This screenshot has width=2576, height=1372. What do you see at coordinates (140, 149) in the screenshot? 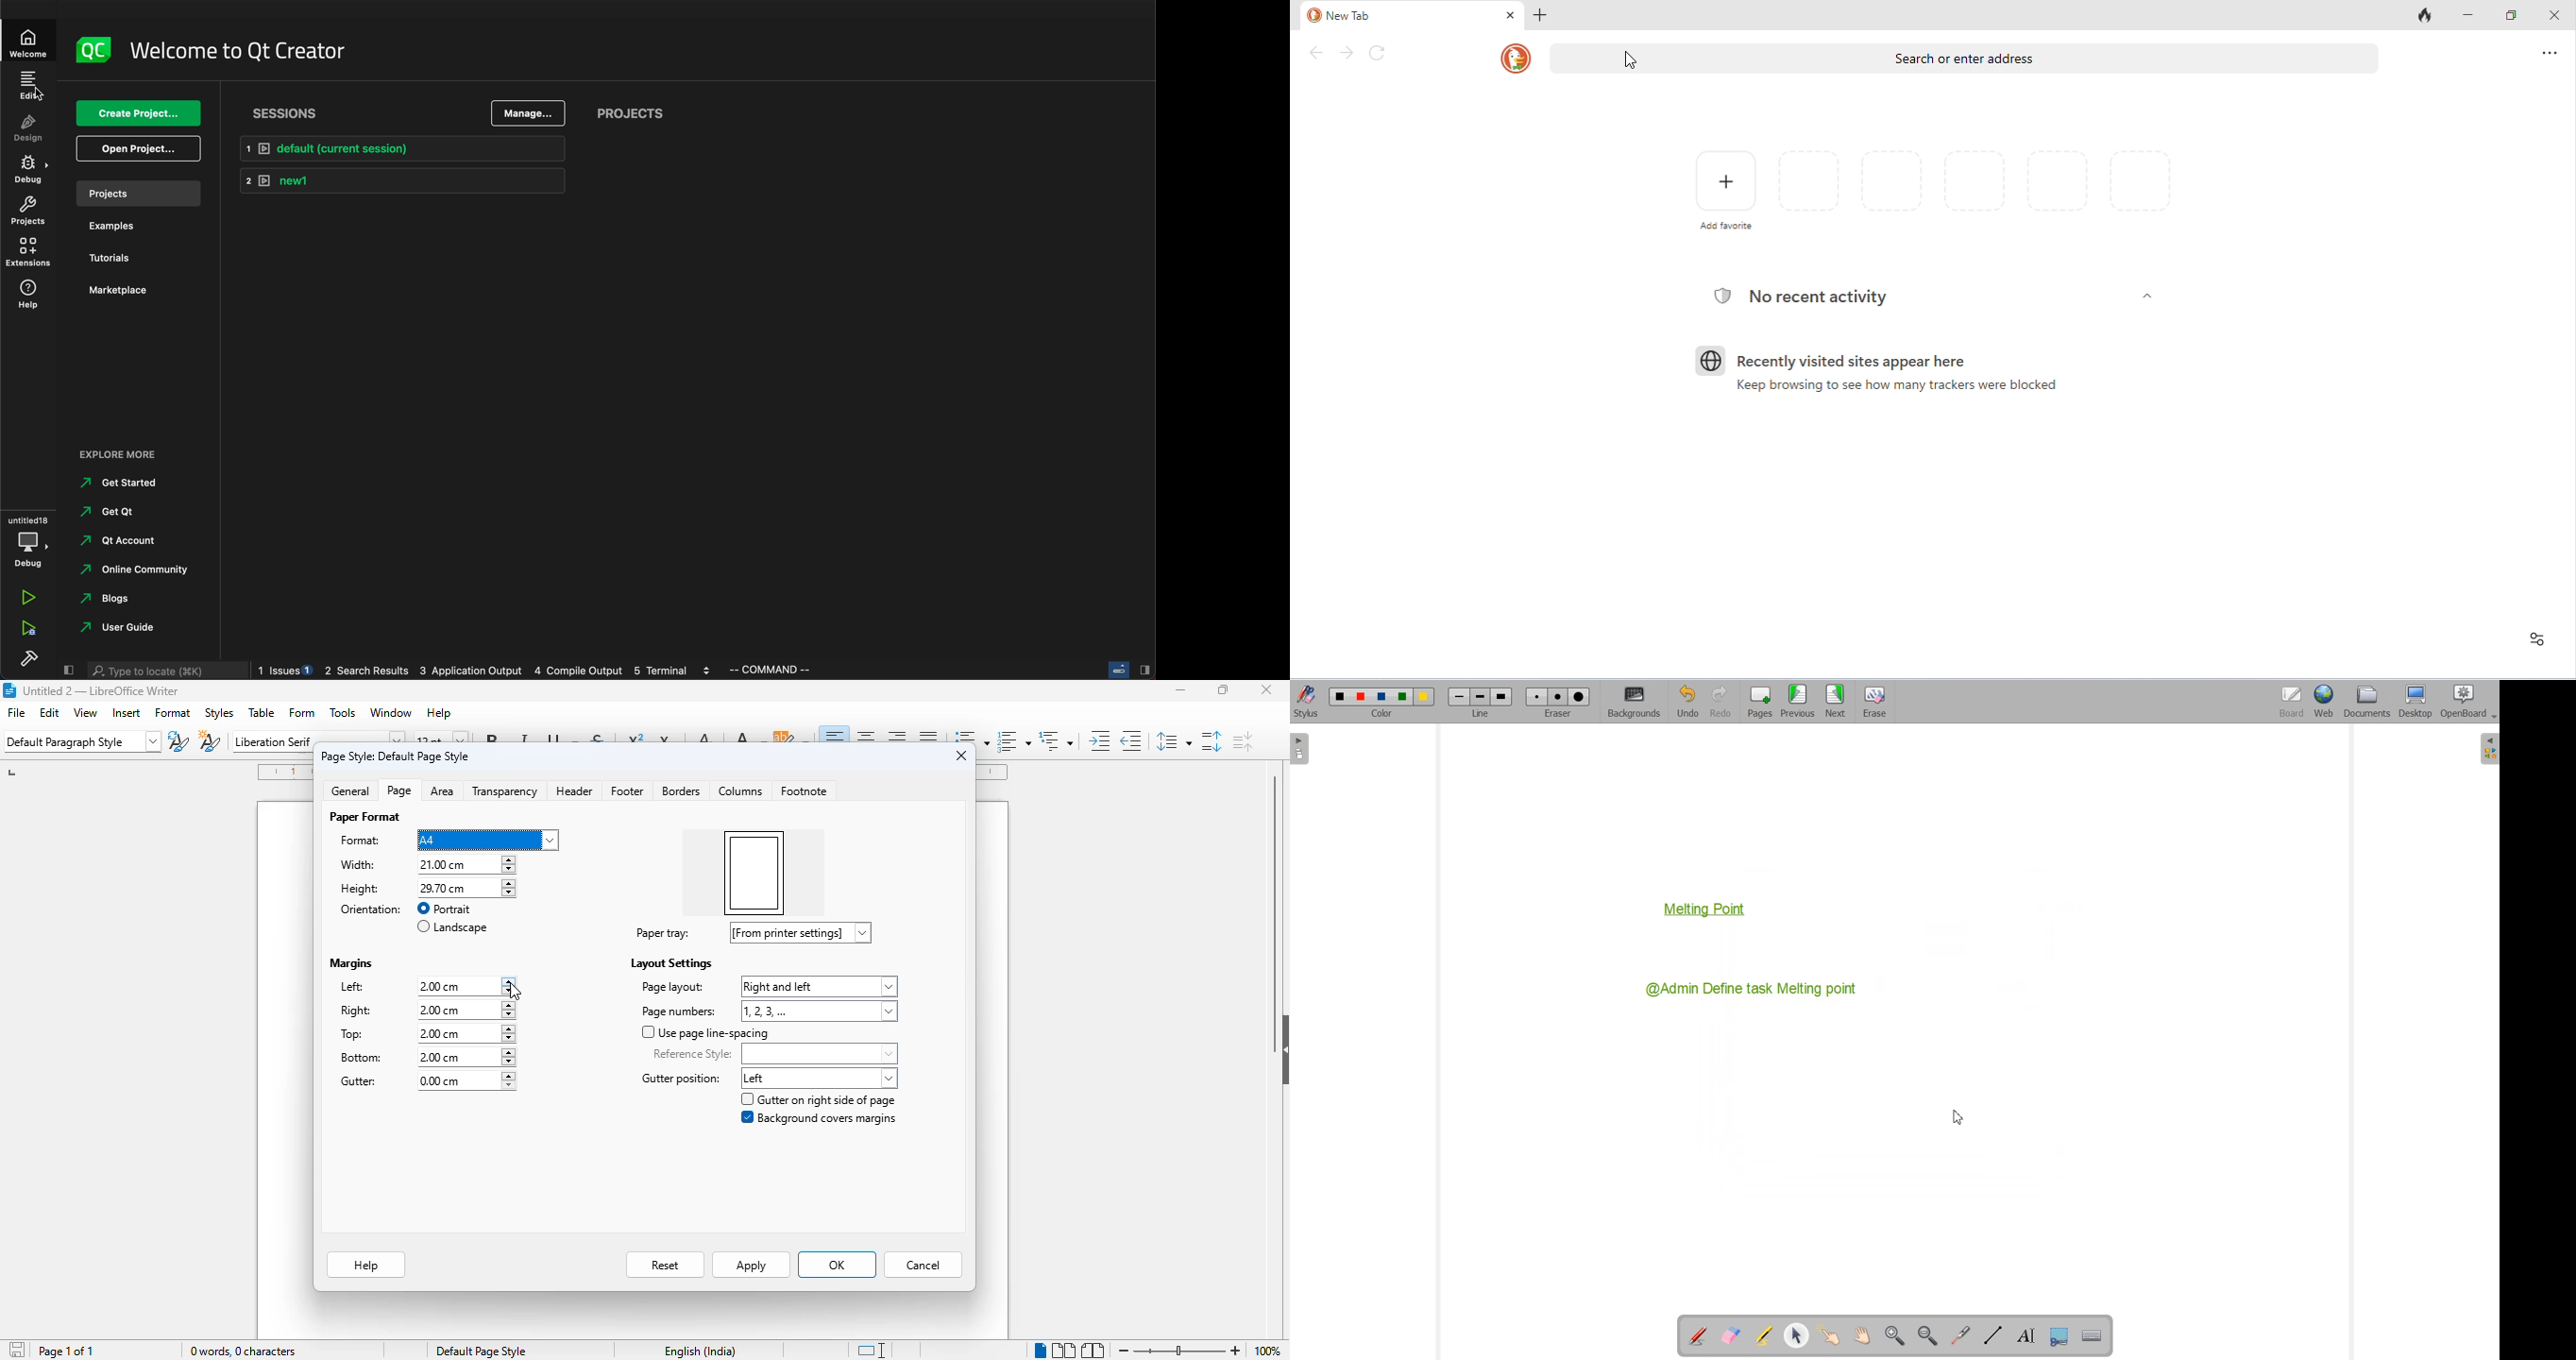
I see `open` at bounding box center [140, 149].